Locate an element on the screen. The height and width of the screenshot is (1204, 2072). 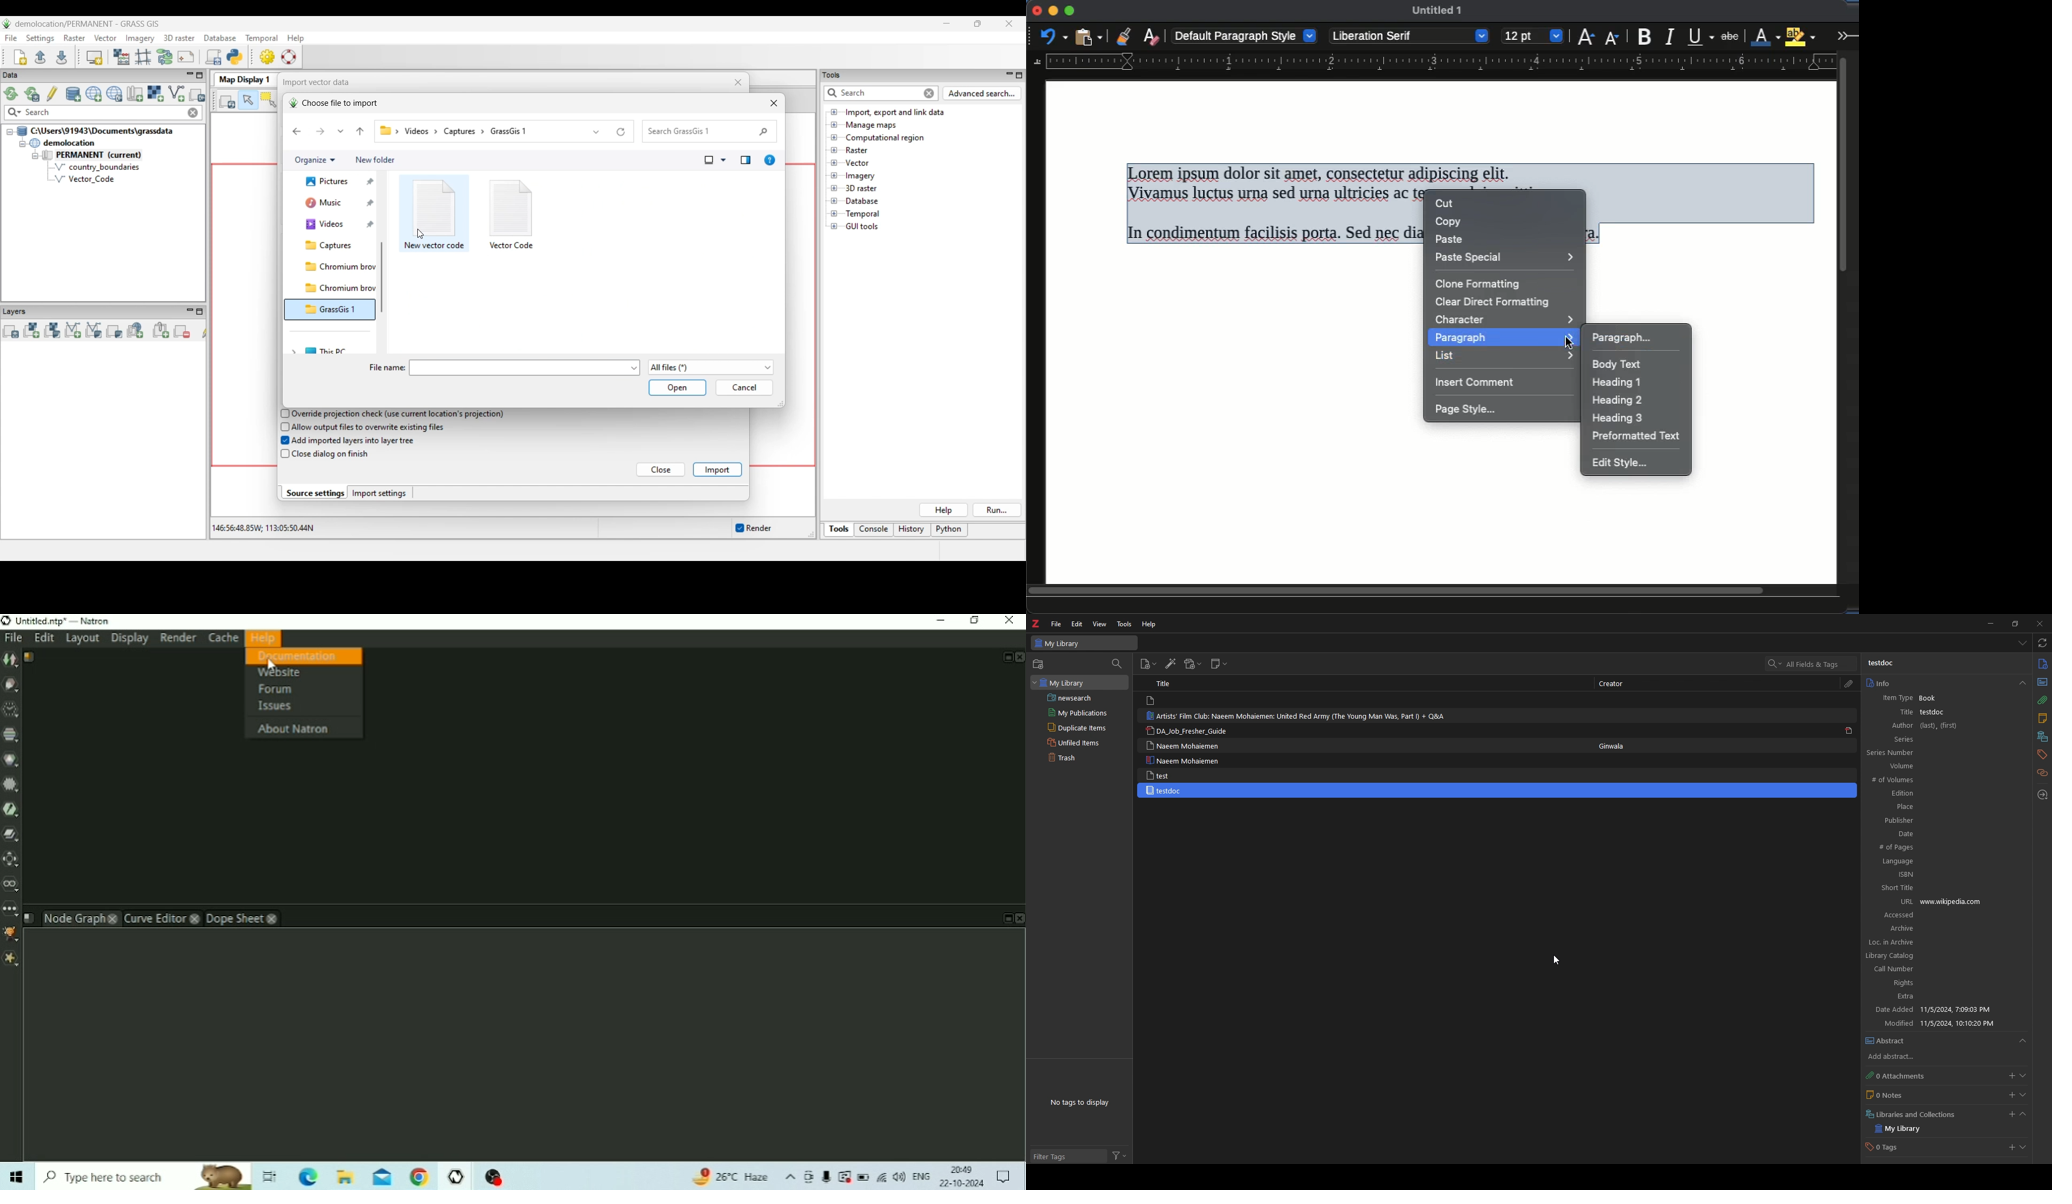
maximize  is located at coordinates (1069, 11).